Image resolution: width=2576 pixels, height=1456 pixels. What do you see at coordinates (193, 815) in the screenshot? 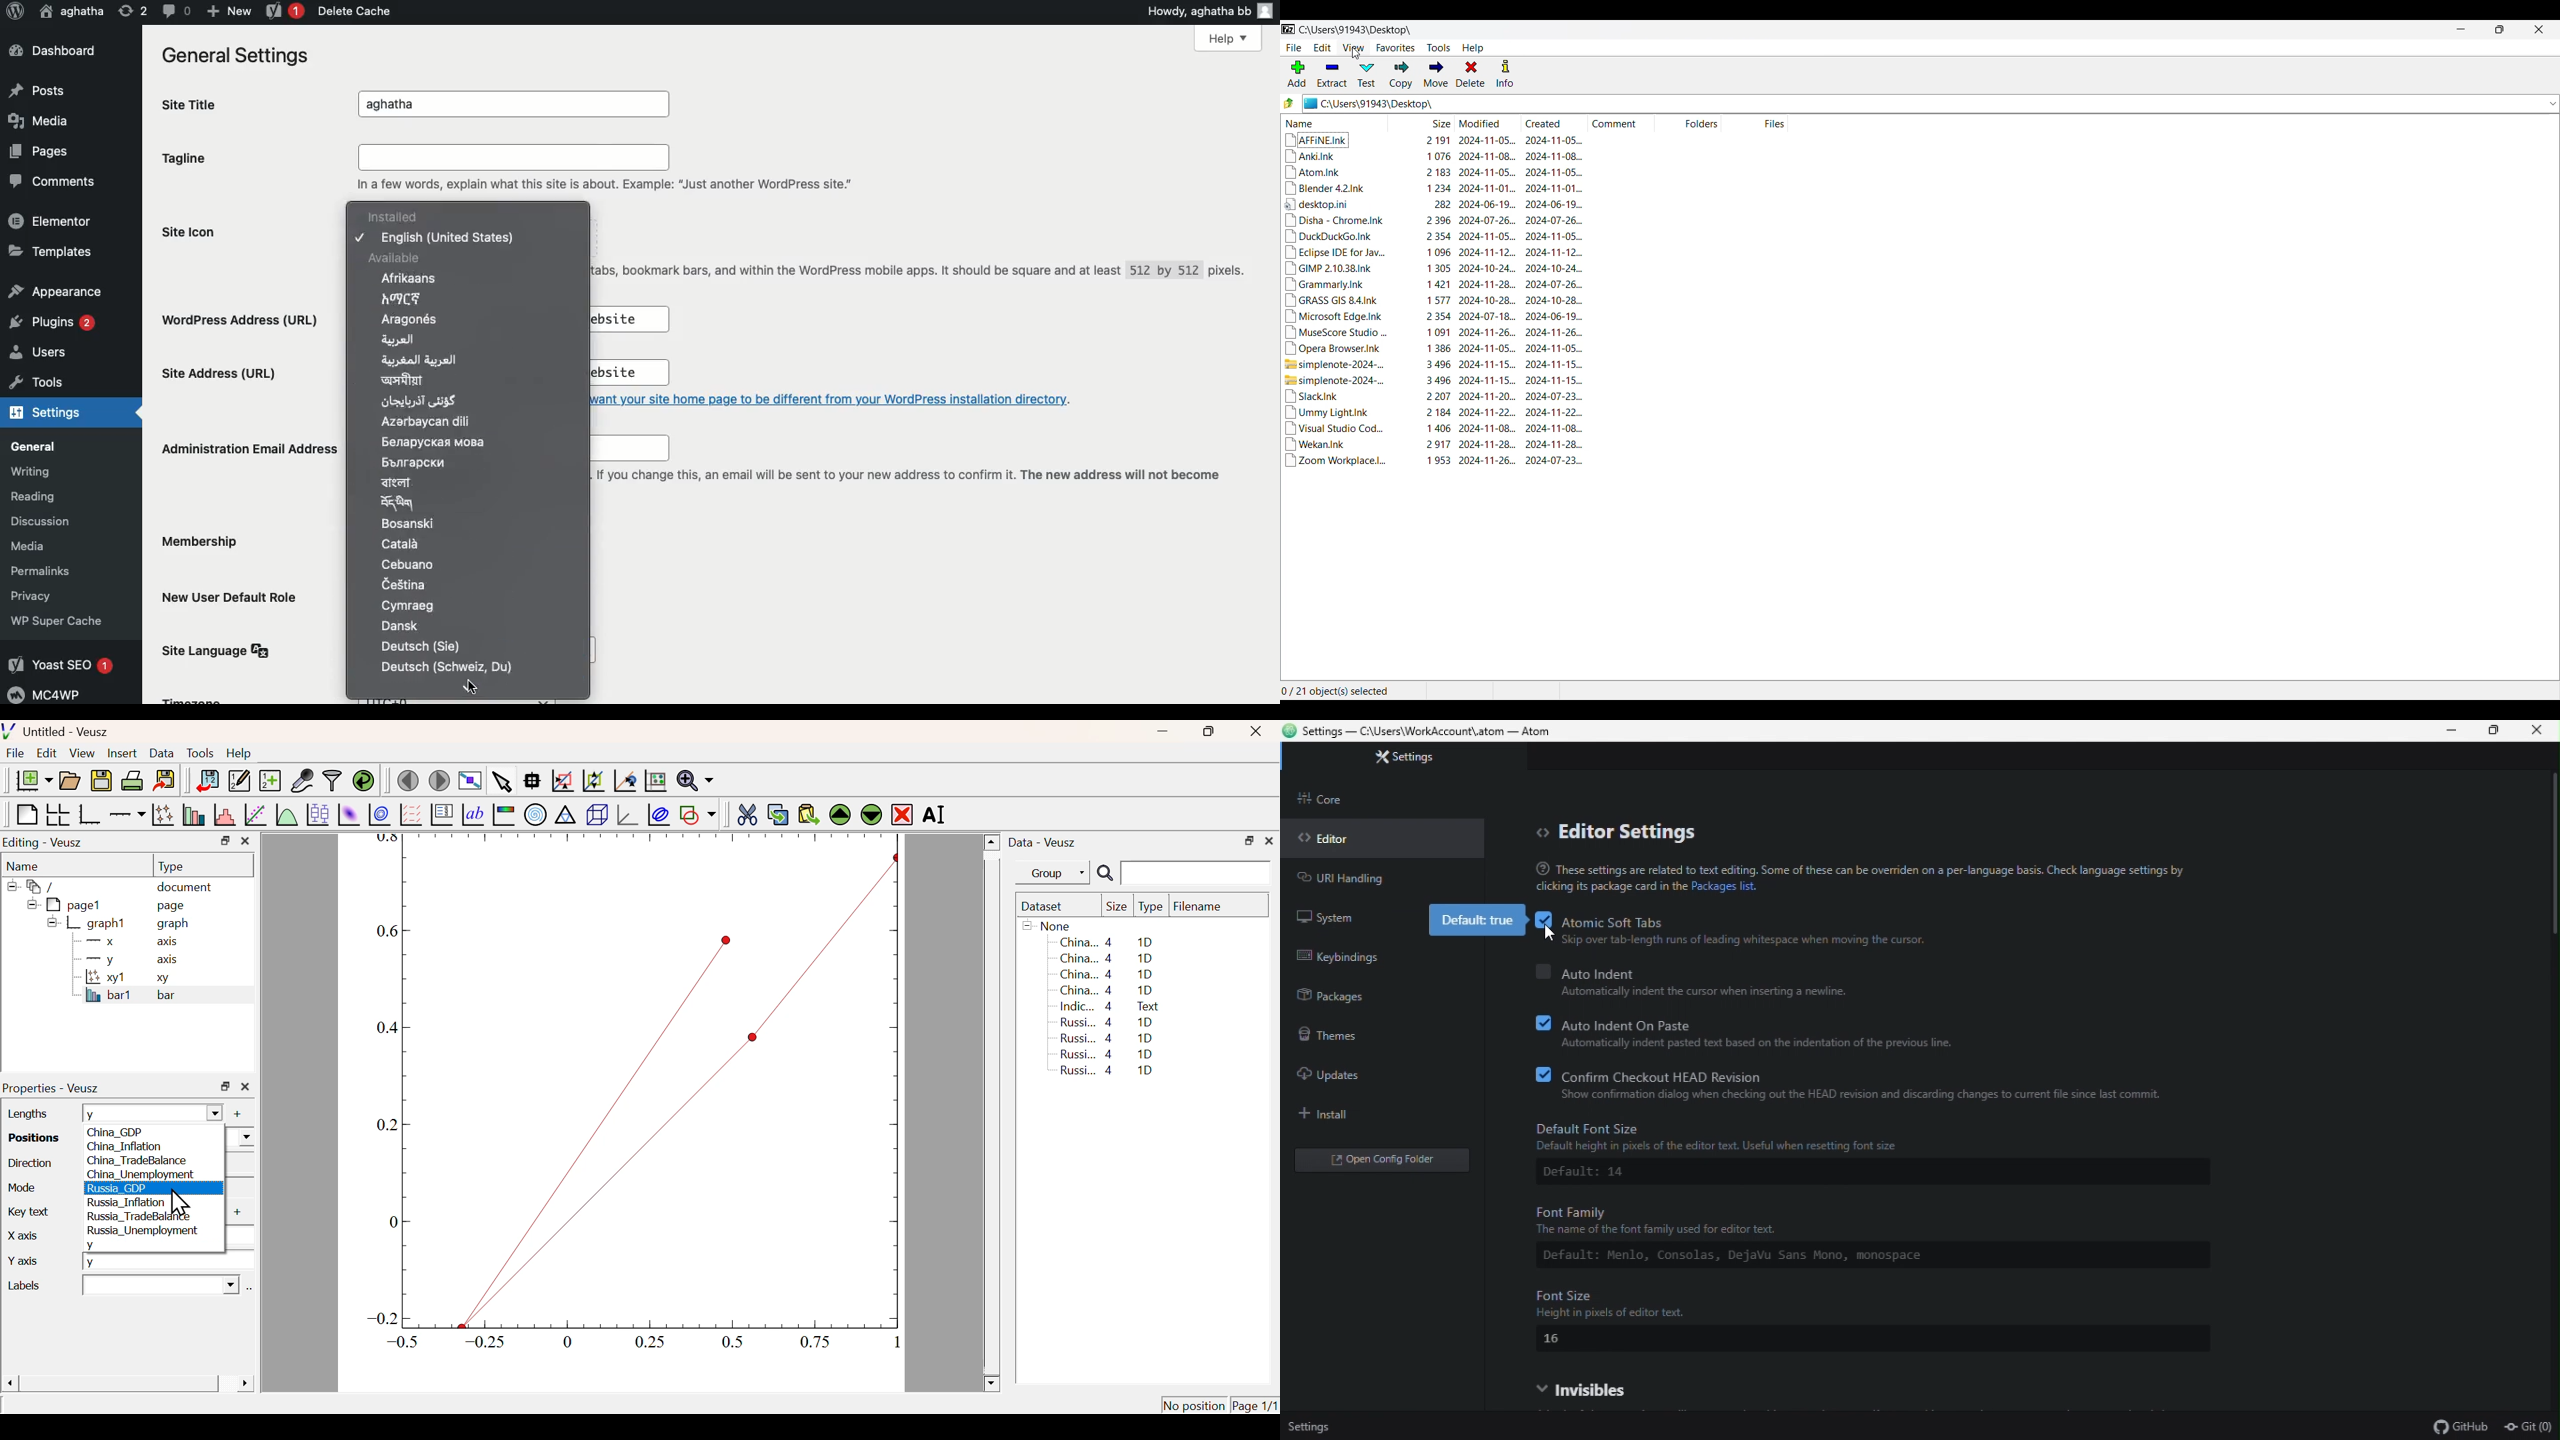
I see `Plot bar charts` at bounding box center [193, 815].